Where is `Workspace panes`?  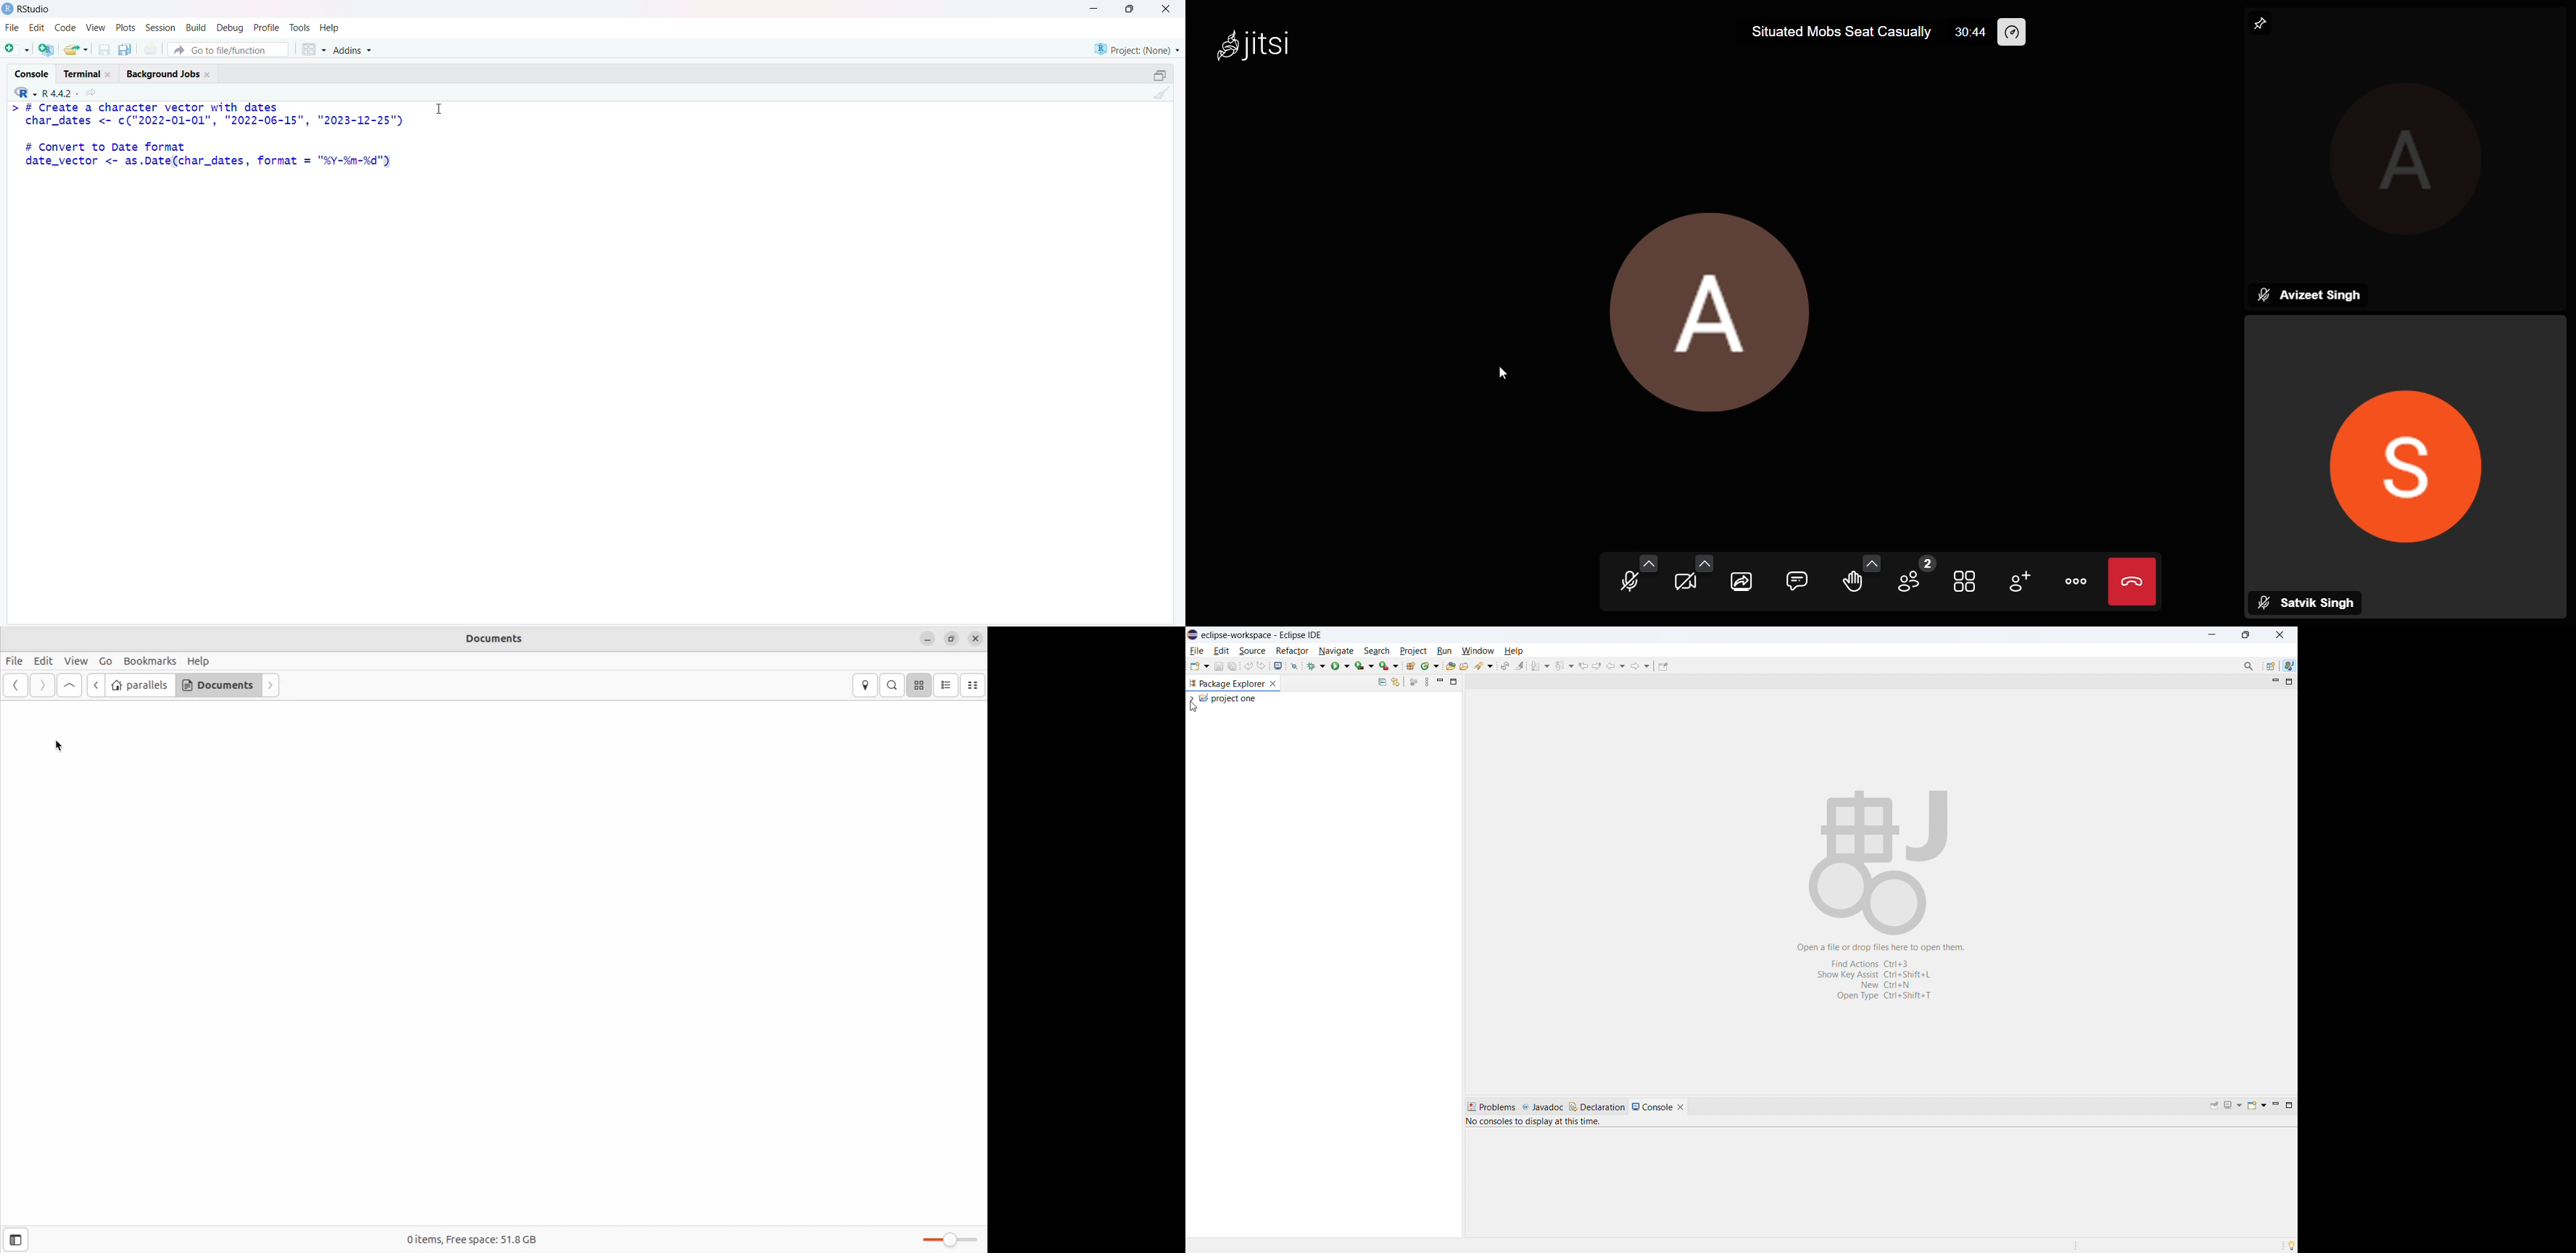 Workspace panes is located at coordinates (314, 48).